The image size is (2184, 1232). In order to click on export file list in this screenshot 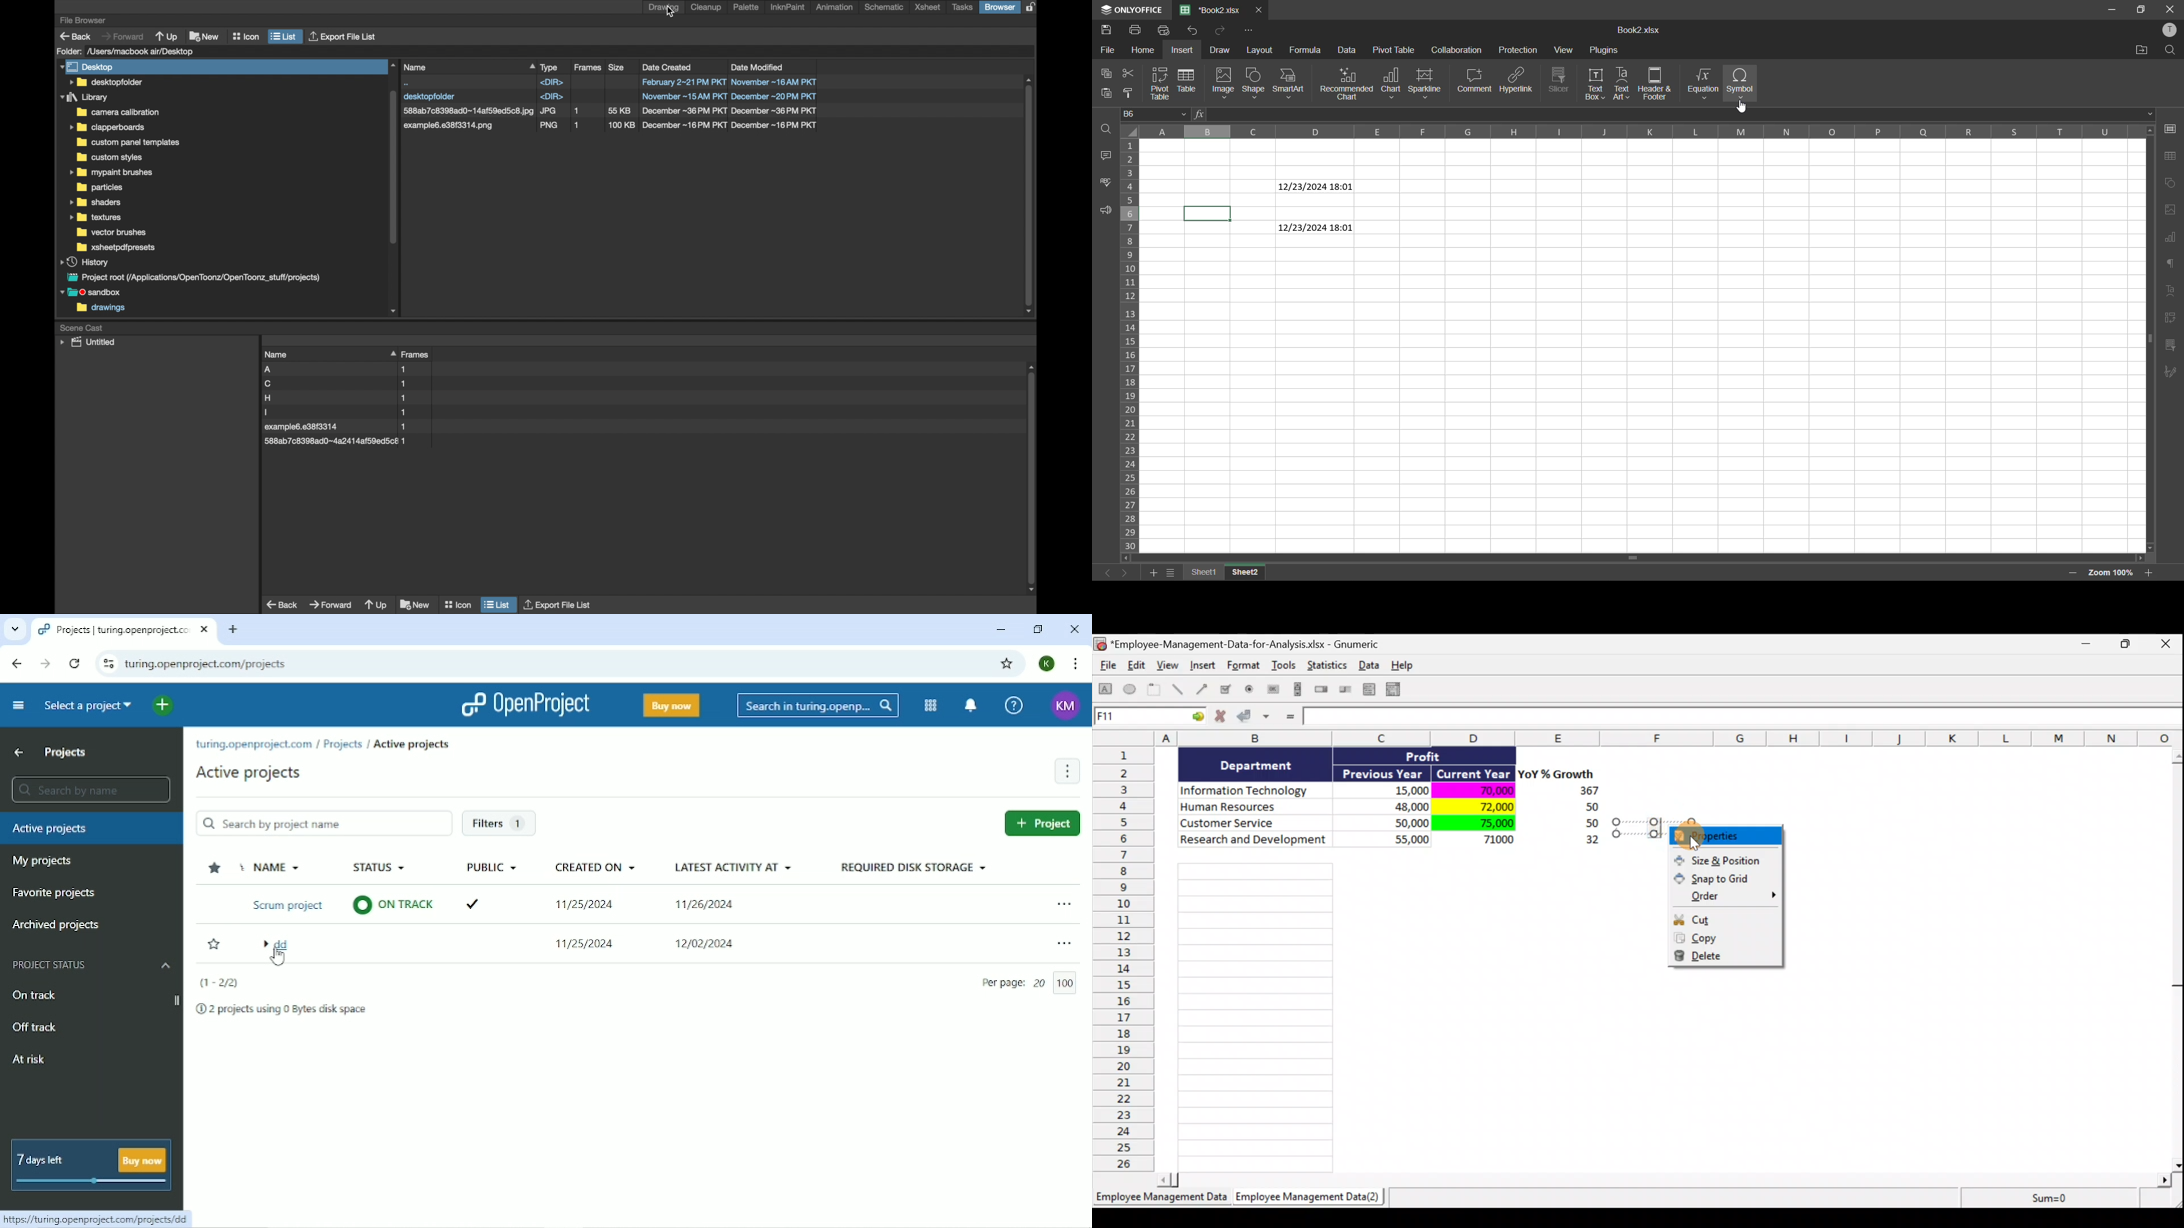, I will do `click(558, 604)`.